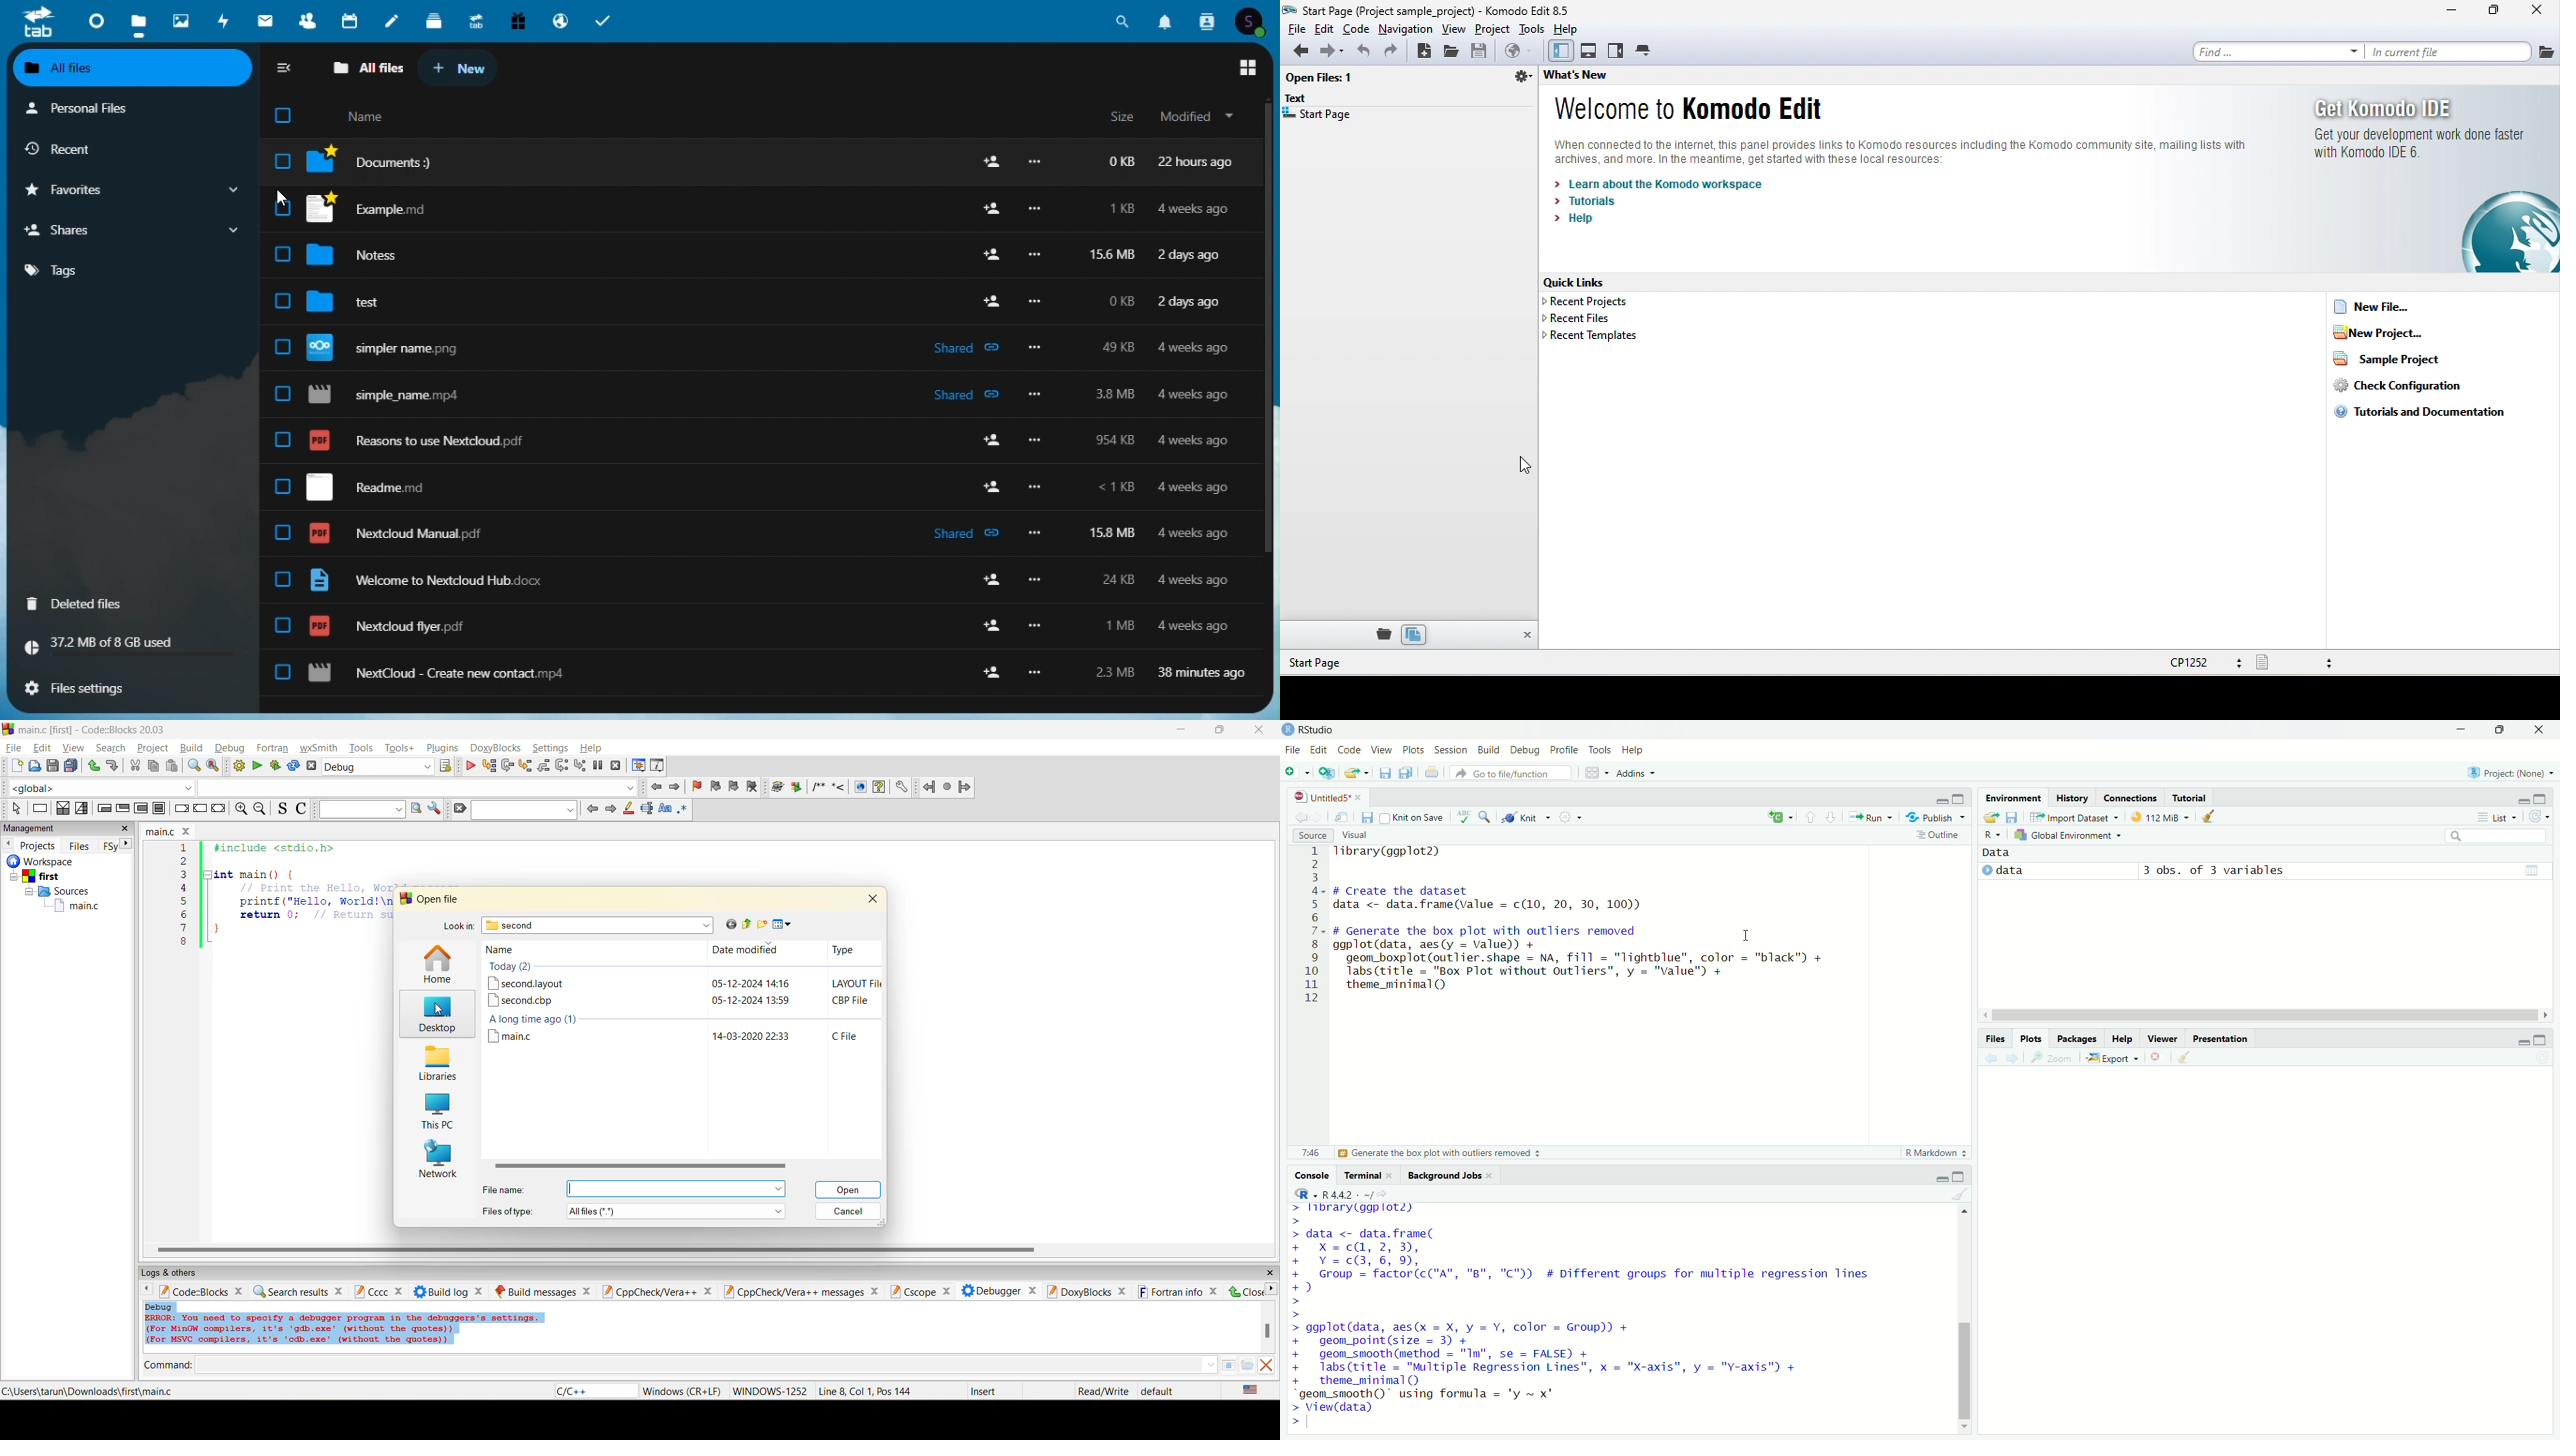 The height and width of the screenshot is (1456, 2576). I want to click on cccc, so click(371, 1291).